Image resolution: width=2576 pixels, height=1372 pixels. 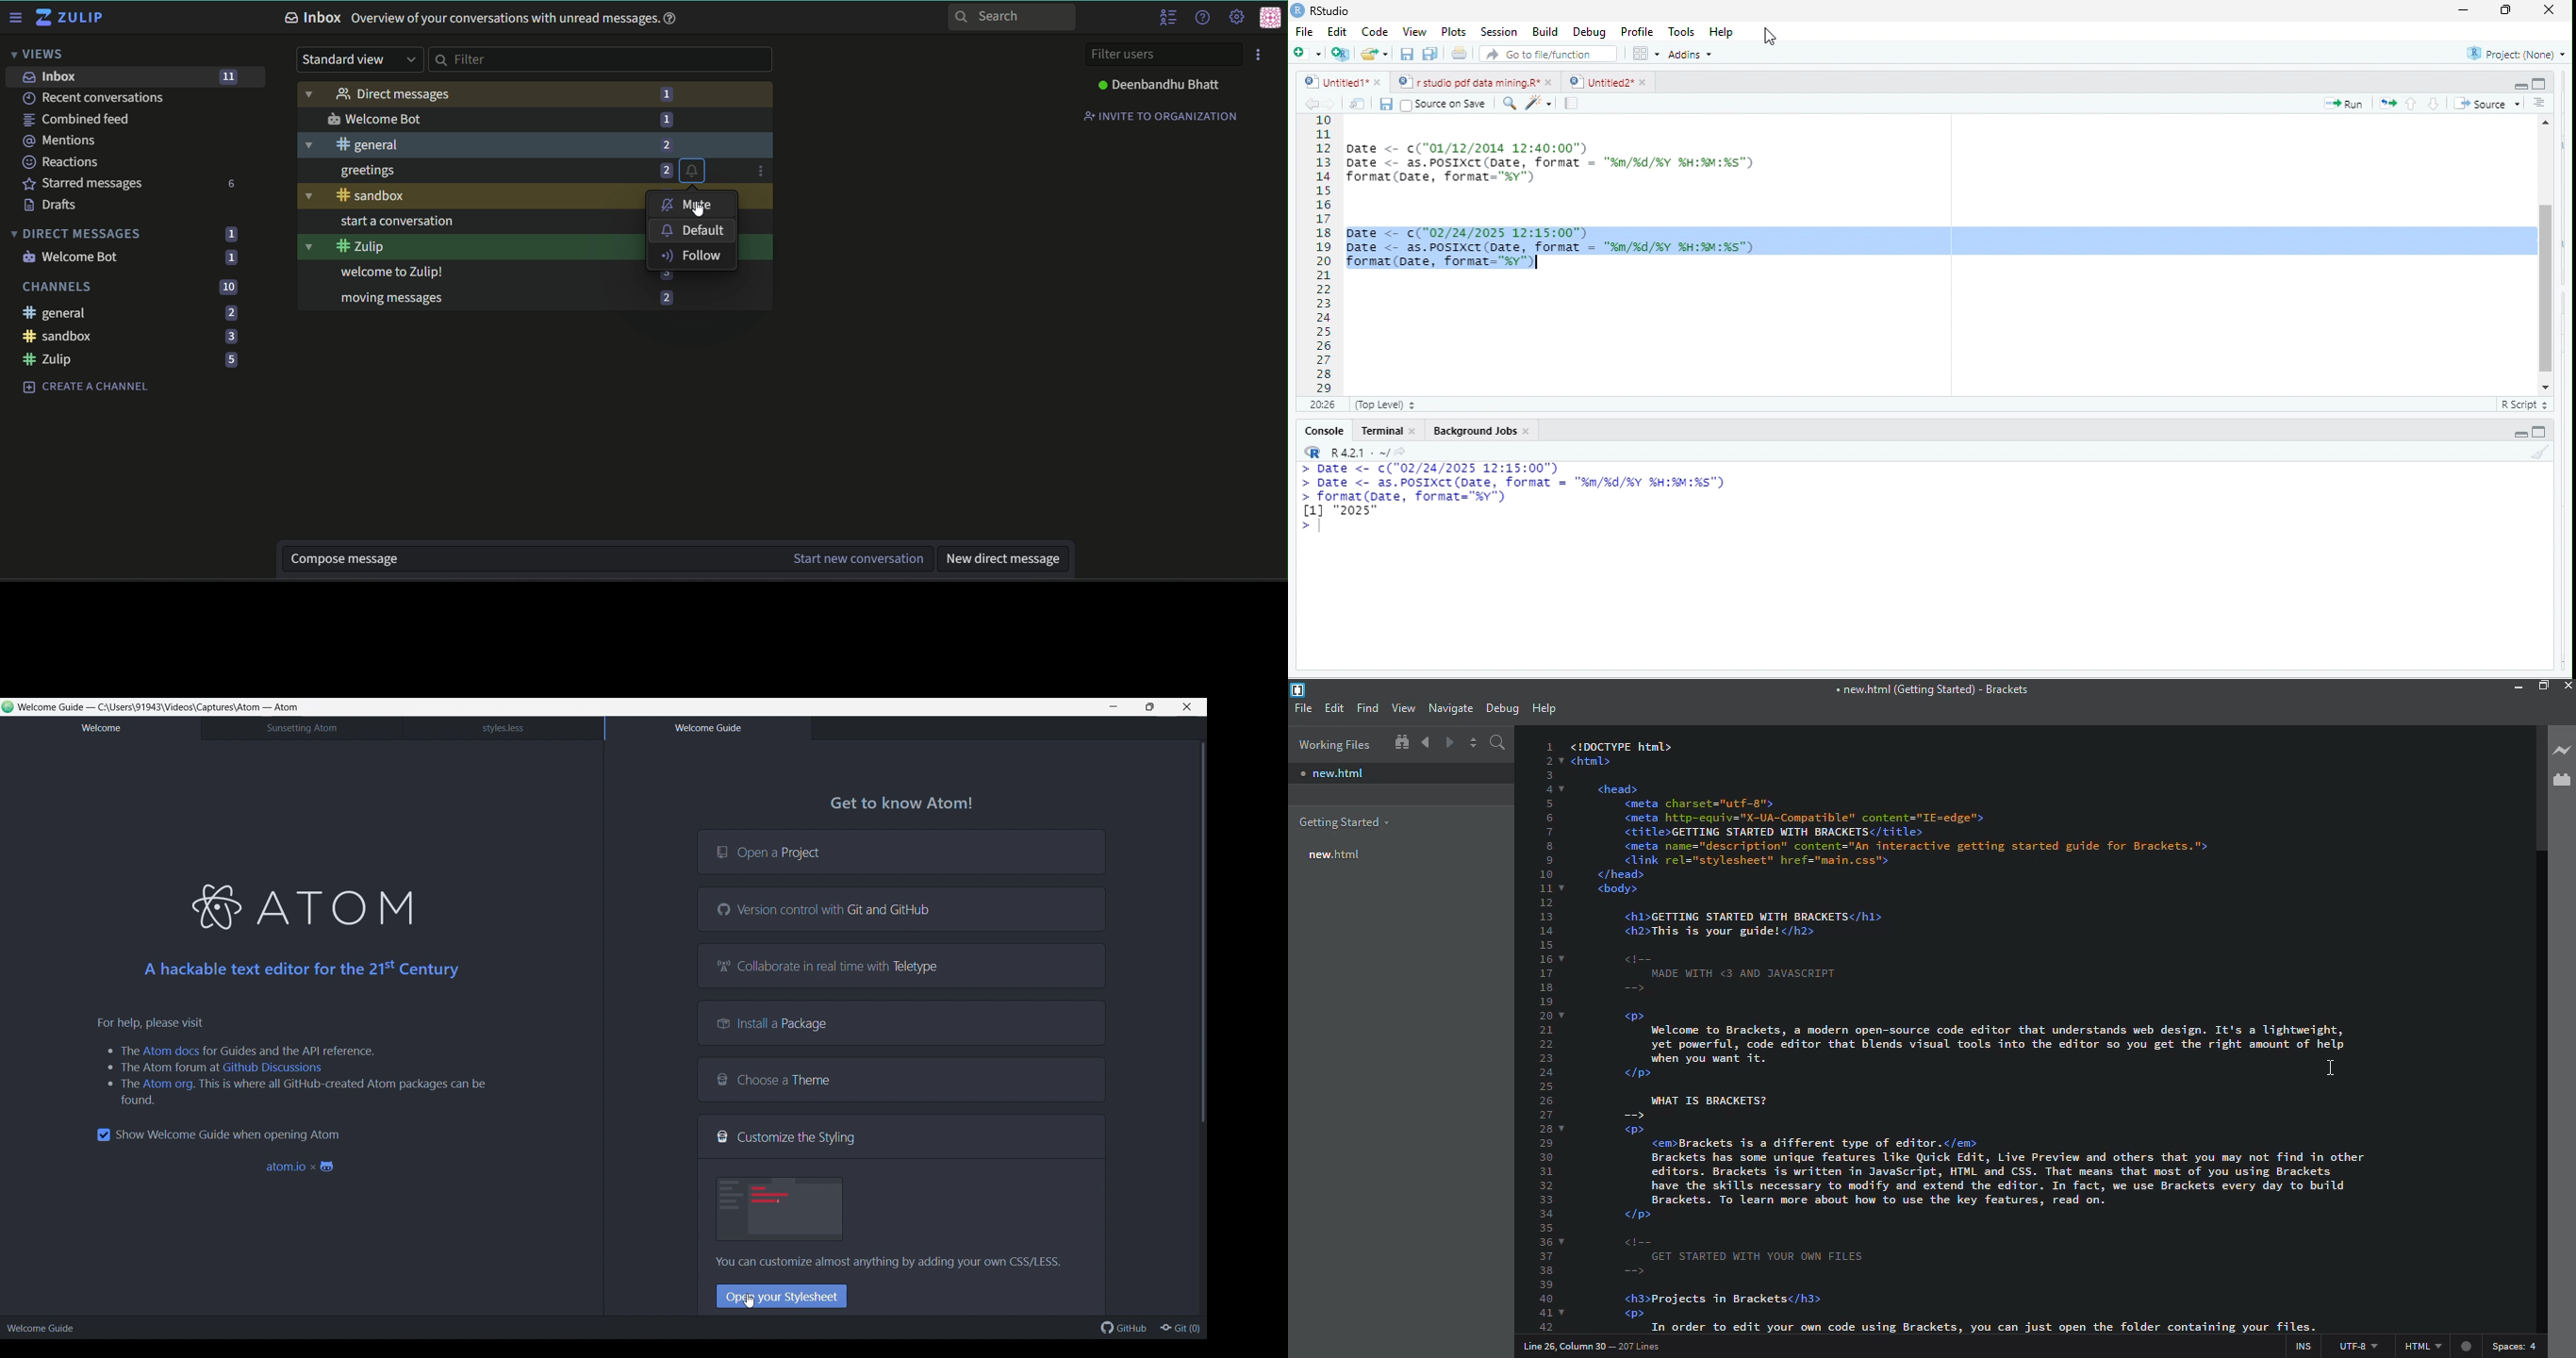 What do you see at coordinates (666, 277) in the screenshot?
I see `number` at bounding box center [666, 277].